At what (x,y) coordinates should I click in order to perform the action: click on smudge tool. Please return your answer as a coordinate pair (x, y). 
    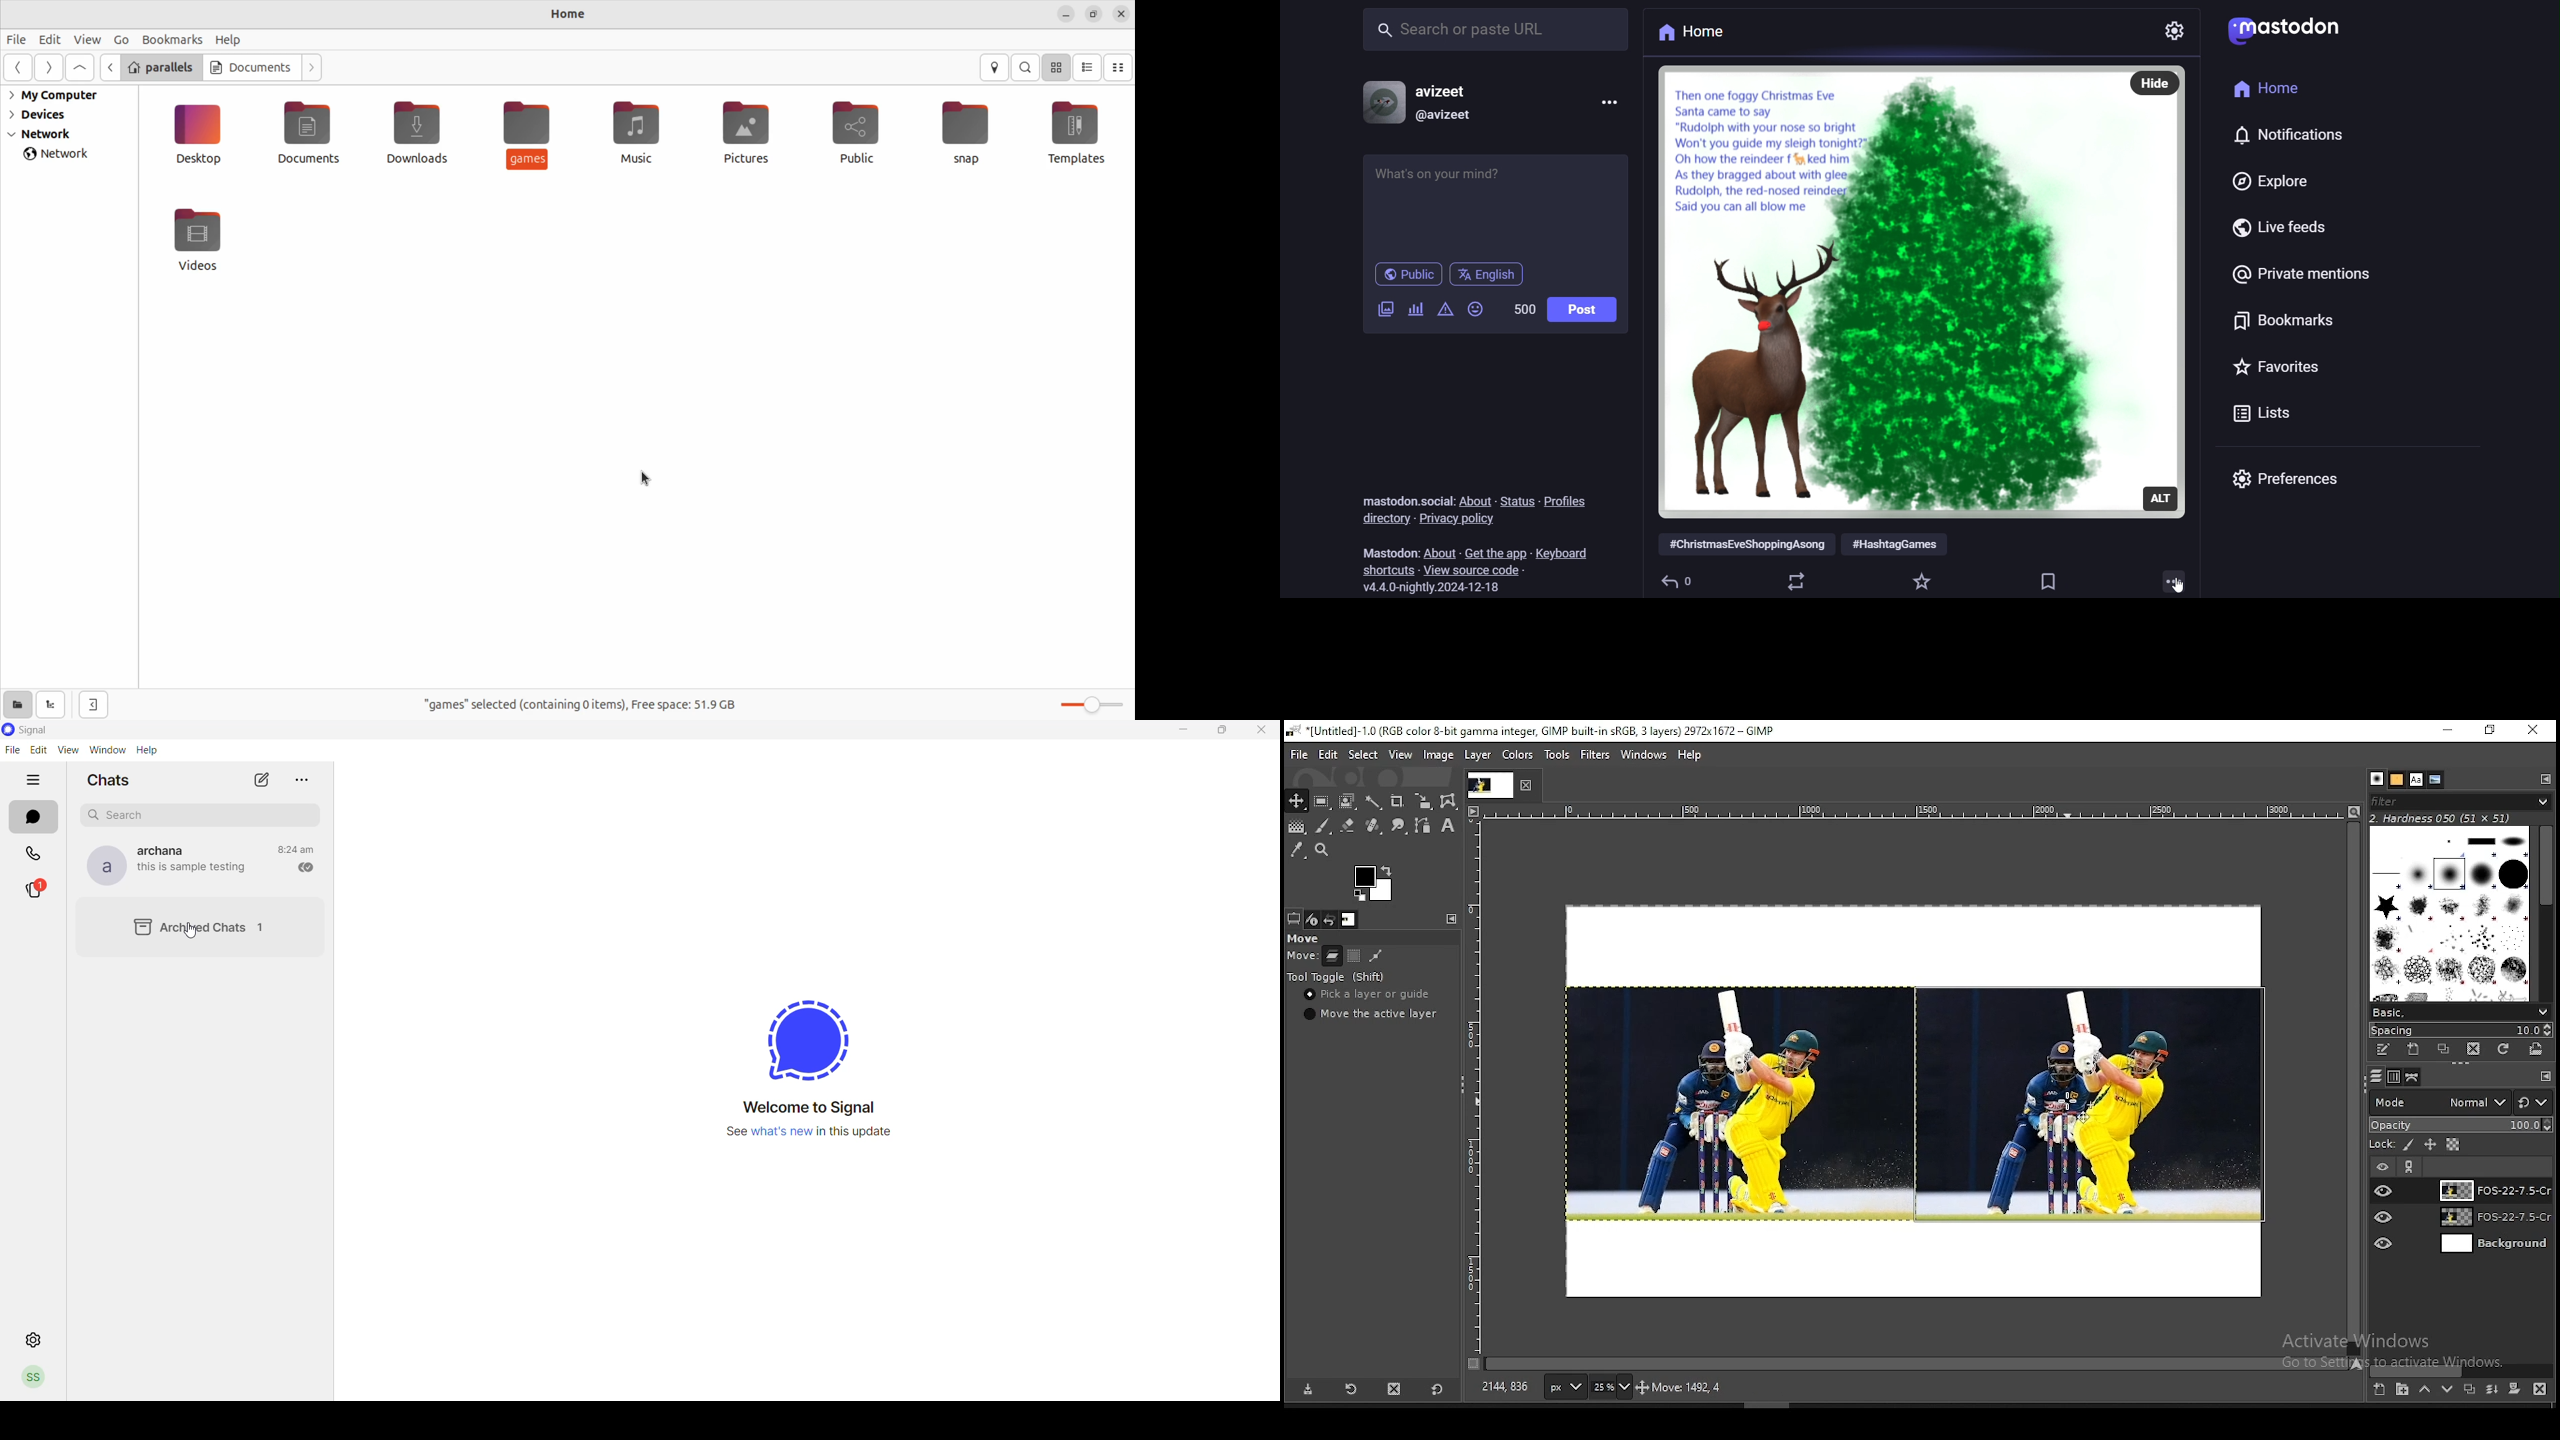
    Looking at the image, I should click on (1396, 826).